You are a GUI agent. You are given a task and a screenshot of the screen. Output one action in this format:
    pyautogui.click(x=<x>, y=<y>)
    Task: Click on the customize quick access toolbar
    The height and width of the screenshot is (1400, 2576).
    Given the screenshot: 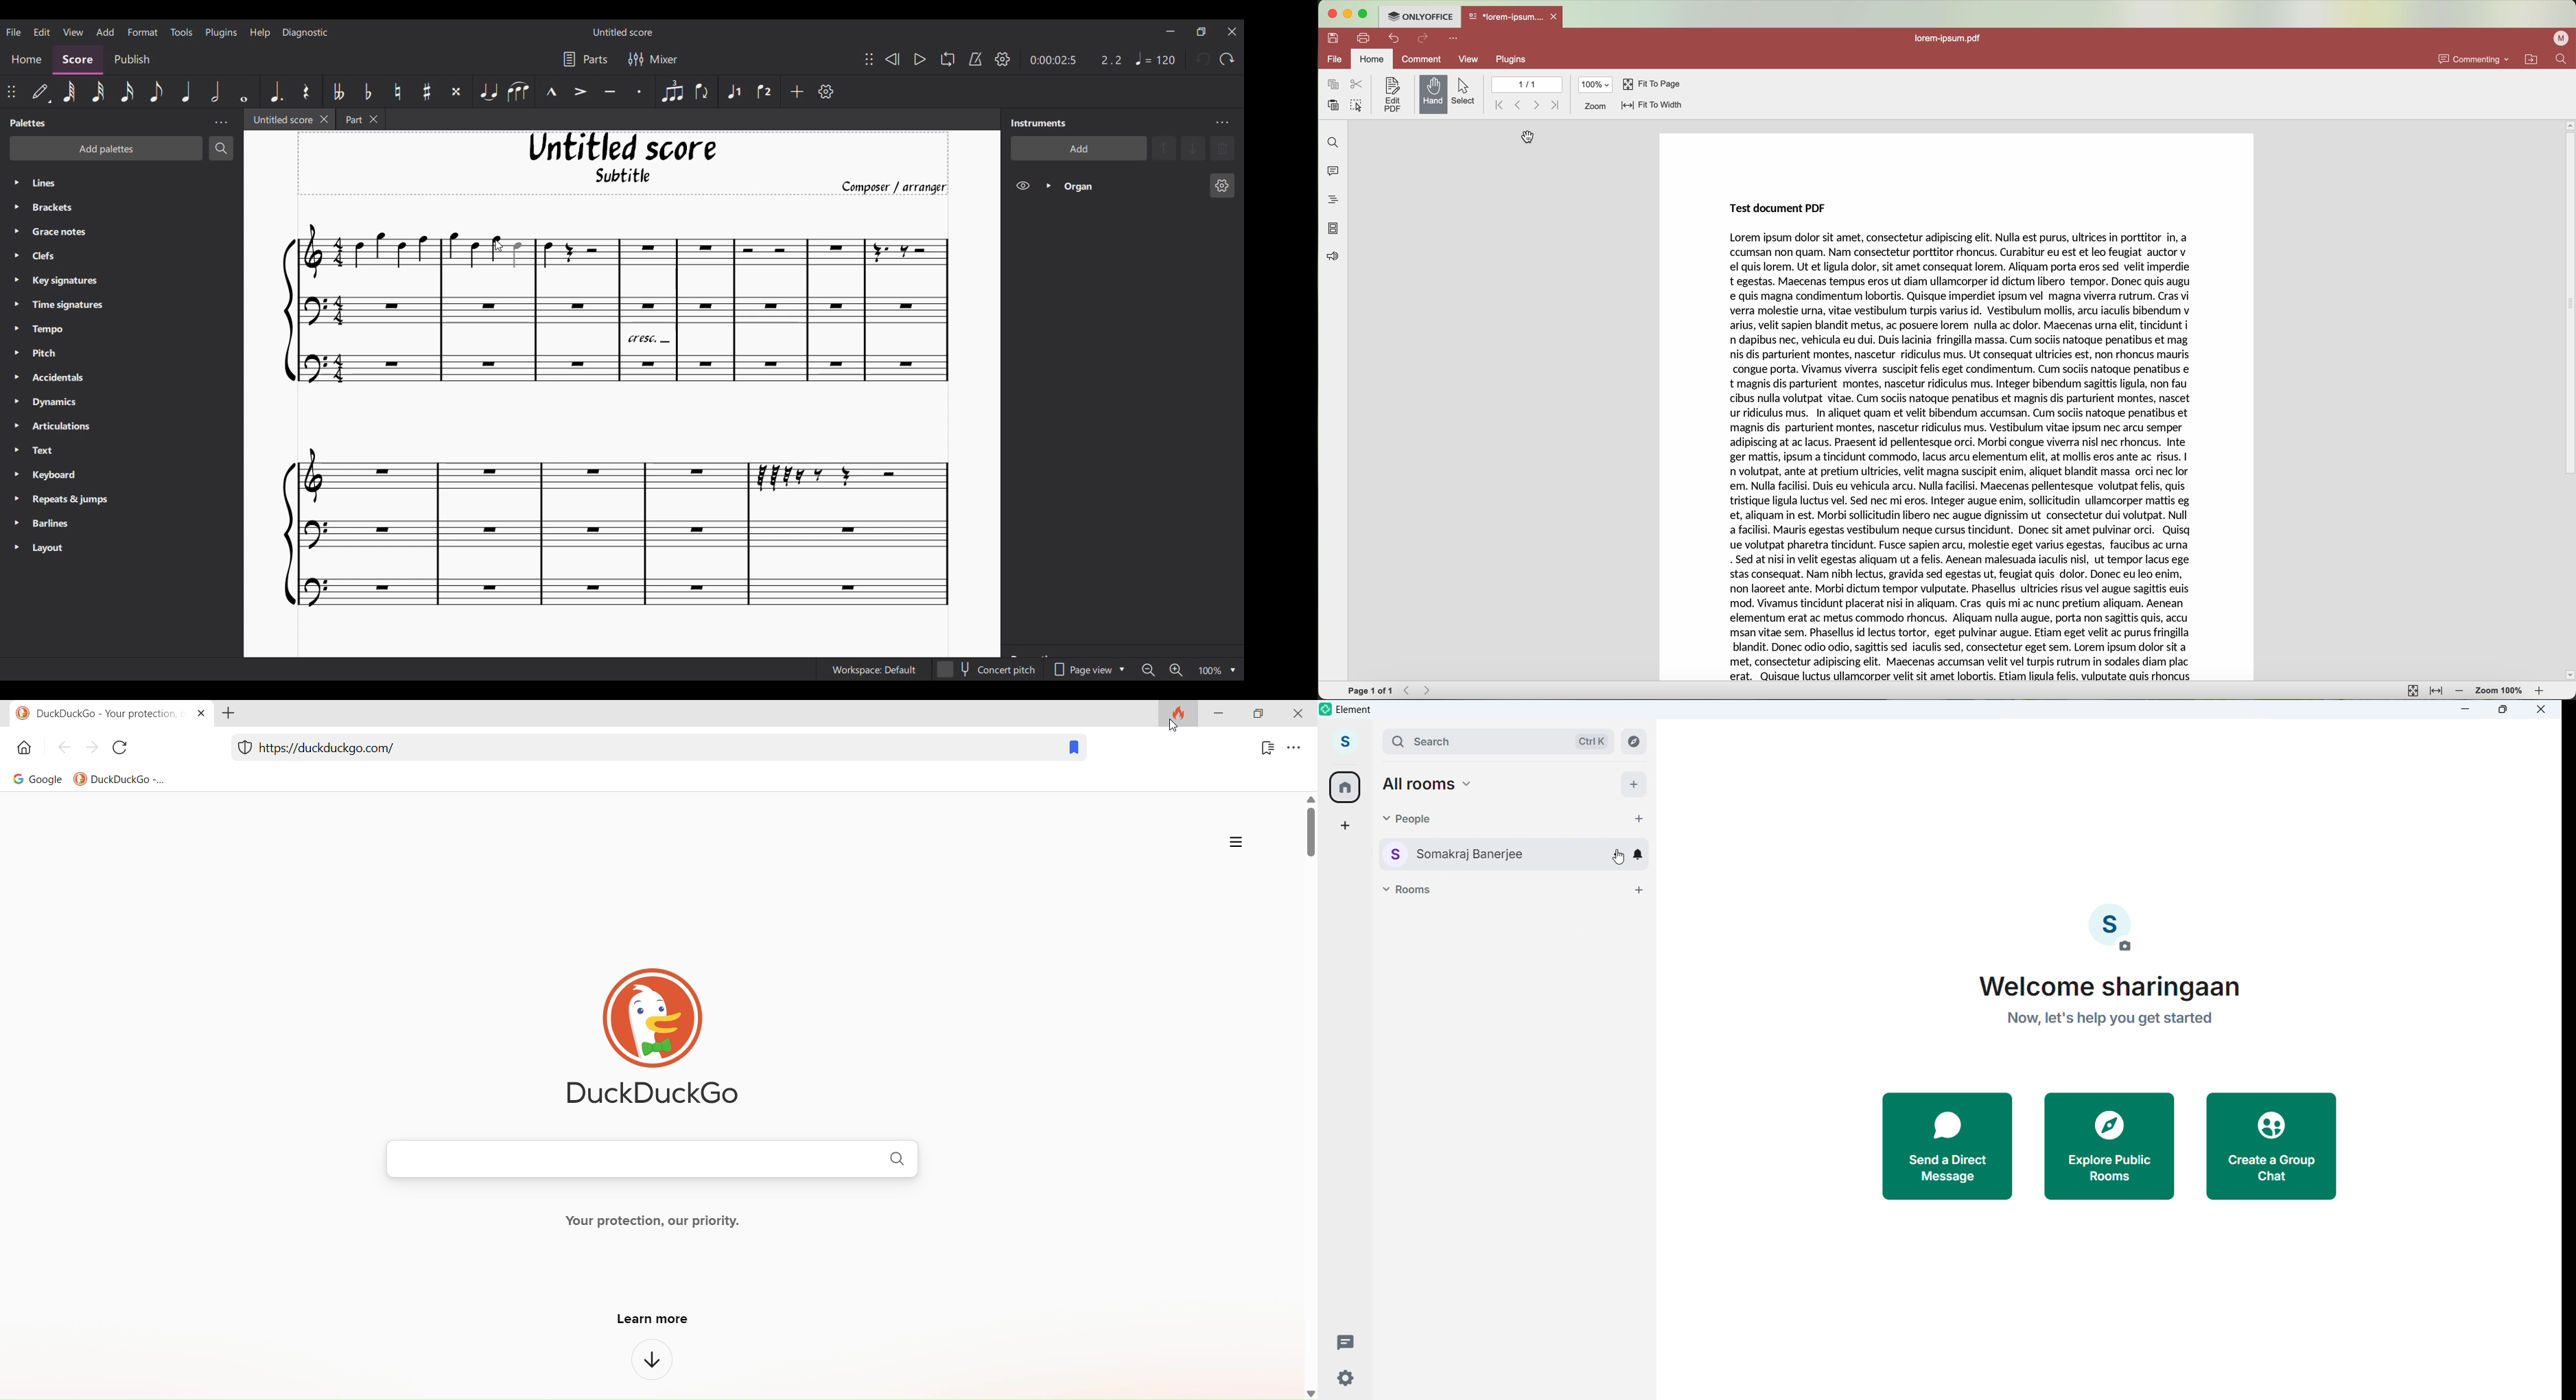 What is the action you would take?
    pyautogui.click(x=1453, y=39)
    